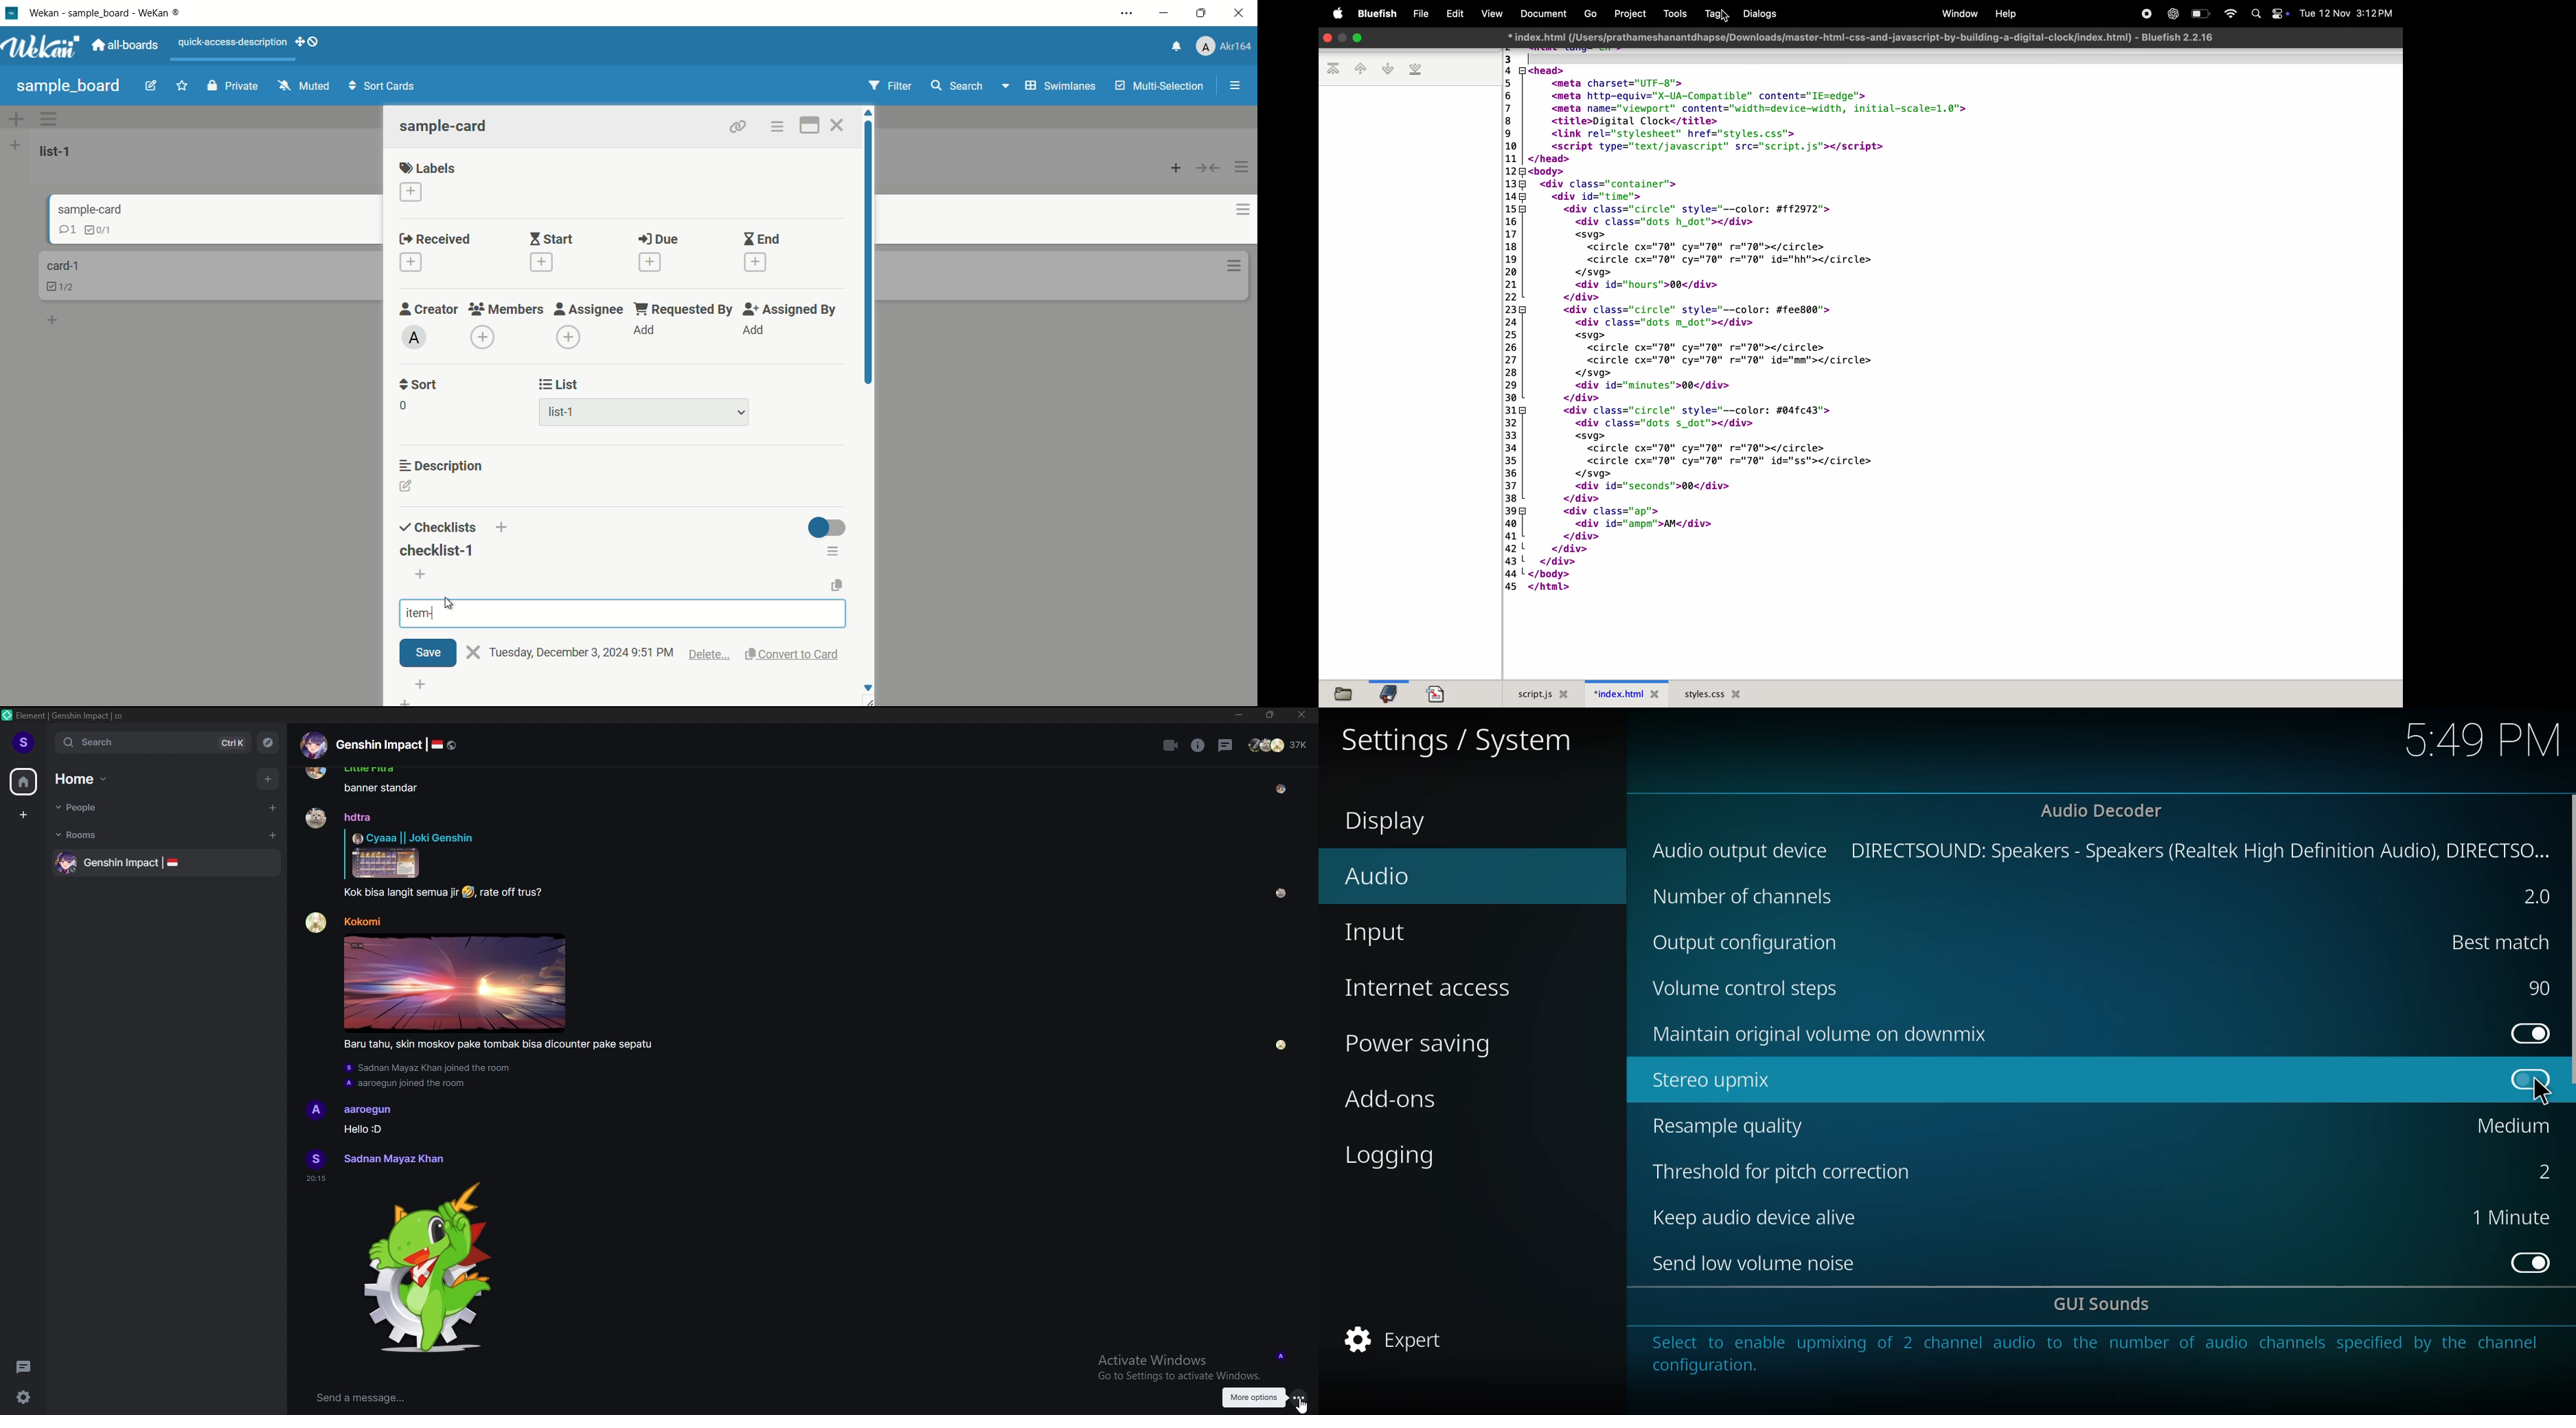 This screenshot has width=2576, height=1428. Describe the element at coordinates (1400, 1338) in the screenshot. I see `expert` at that location.